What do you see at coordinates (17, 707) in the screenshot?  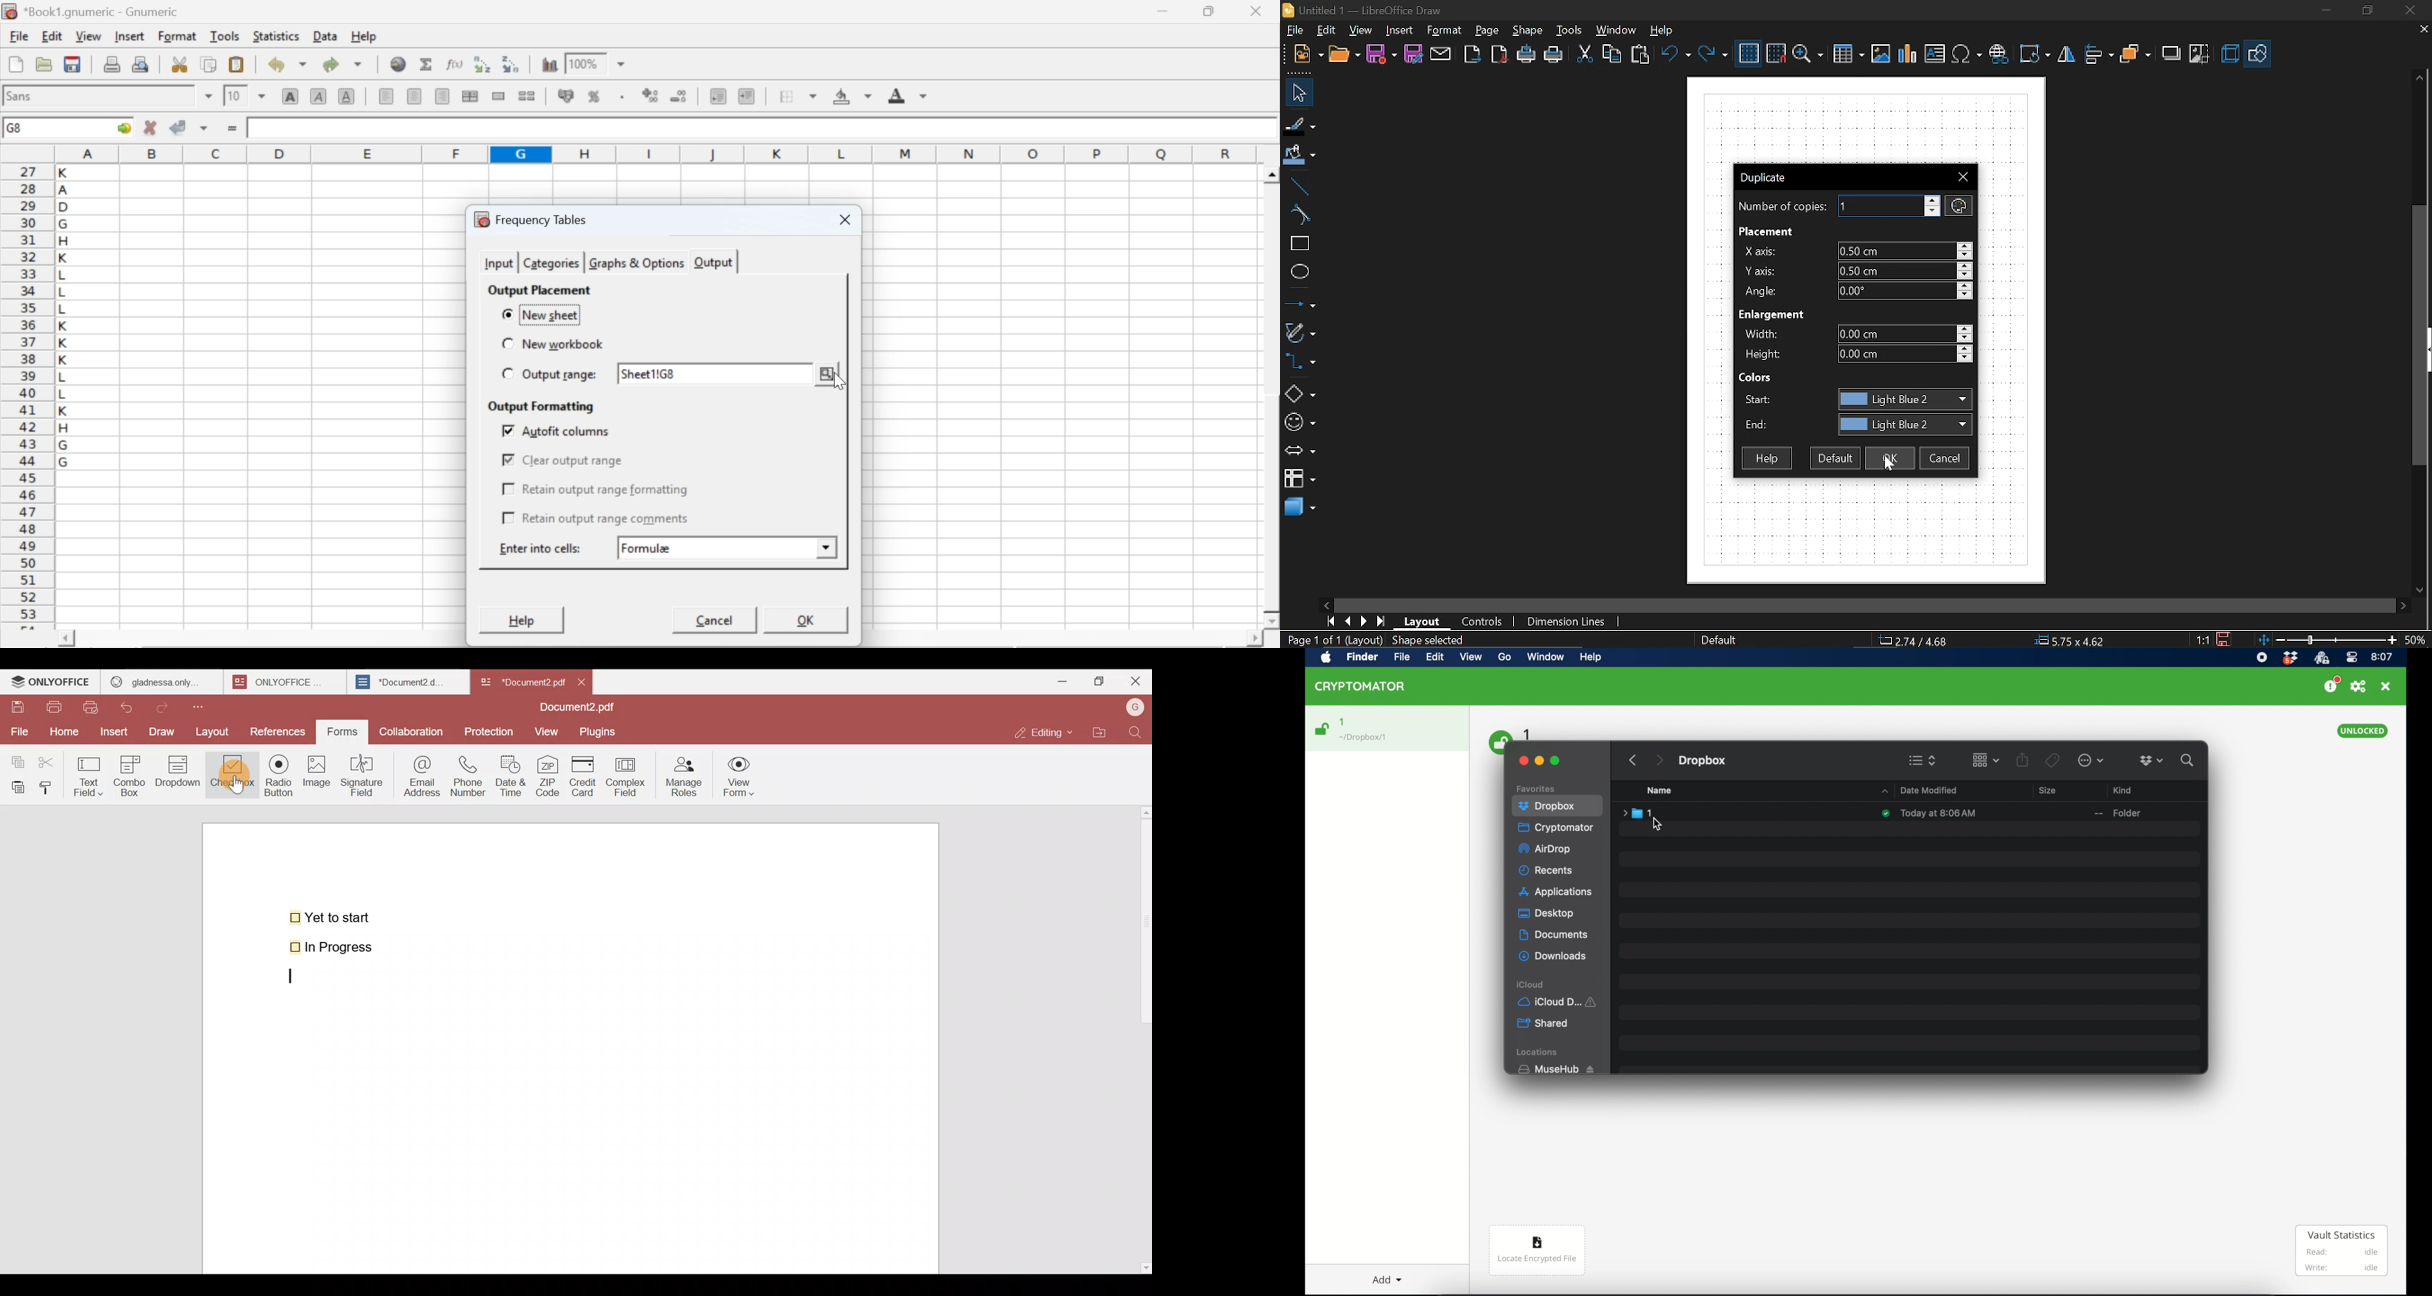 I see `Save` at bounding box center [17, 707].